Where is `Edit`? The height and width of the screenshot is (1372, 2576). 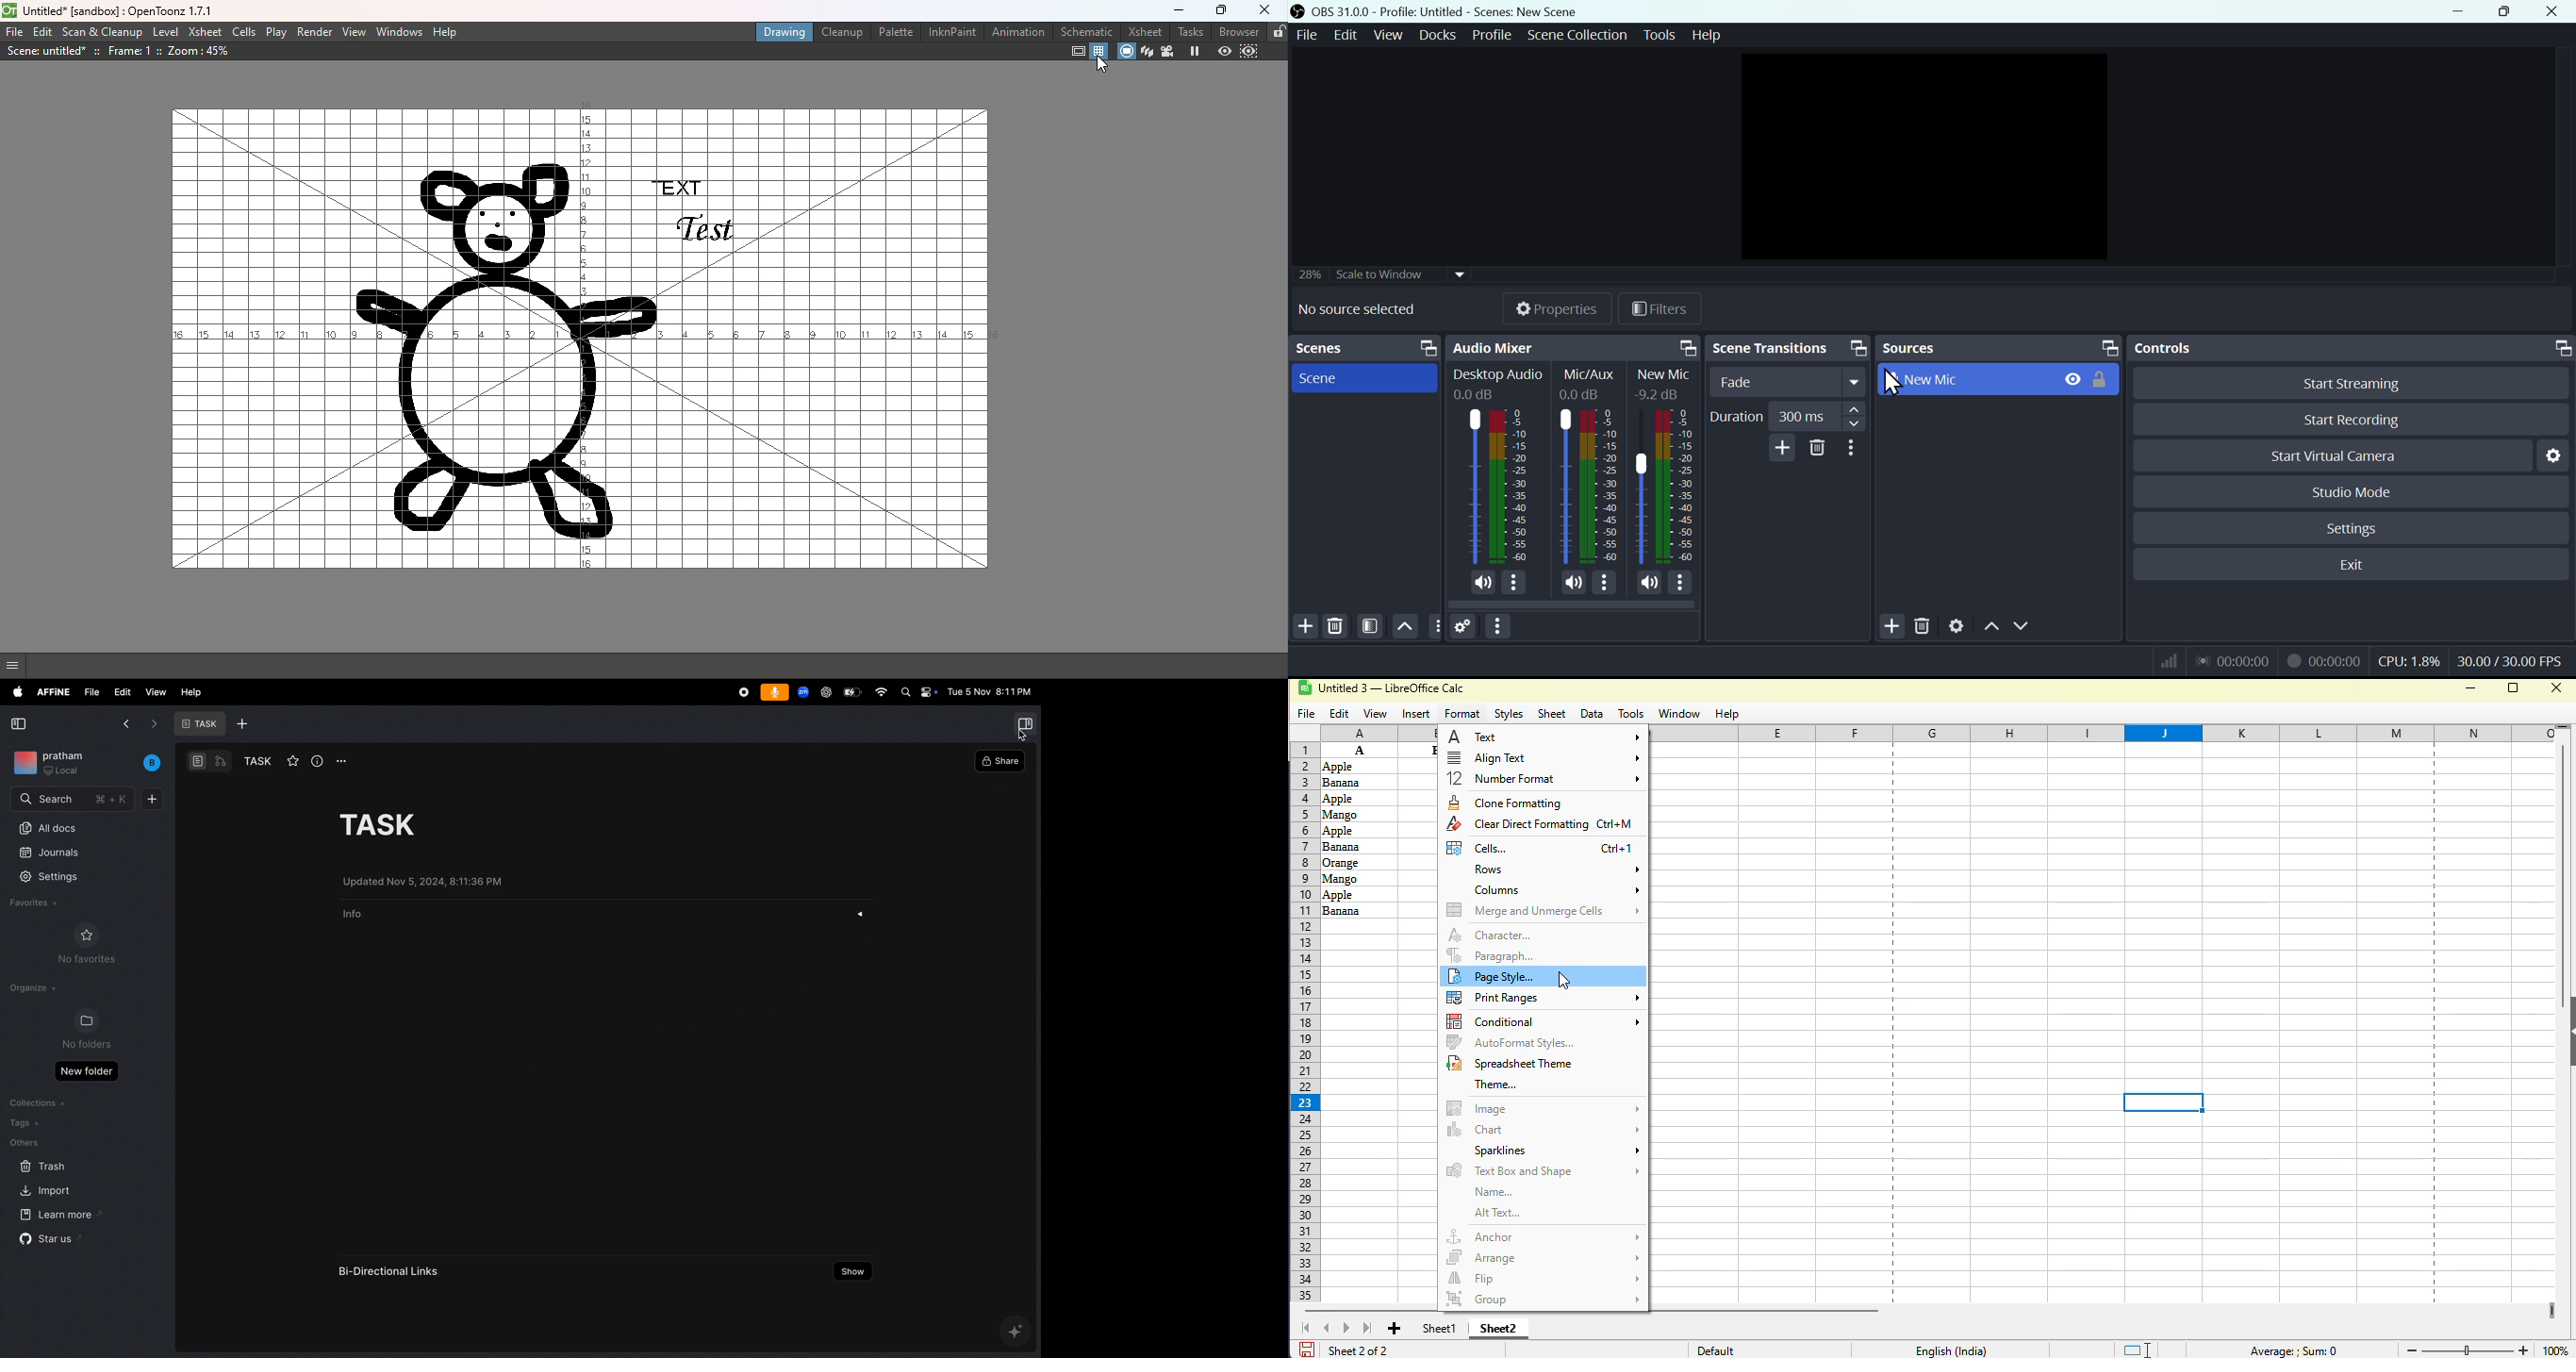 Edit is located at coordinates (1342, 36).